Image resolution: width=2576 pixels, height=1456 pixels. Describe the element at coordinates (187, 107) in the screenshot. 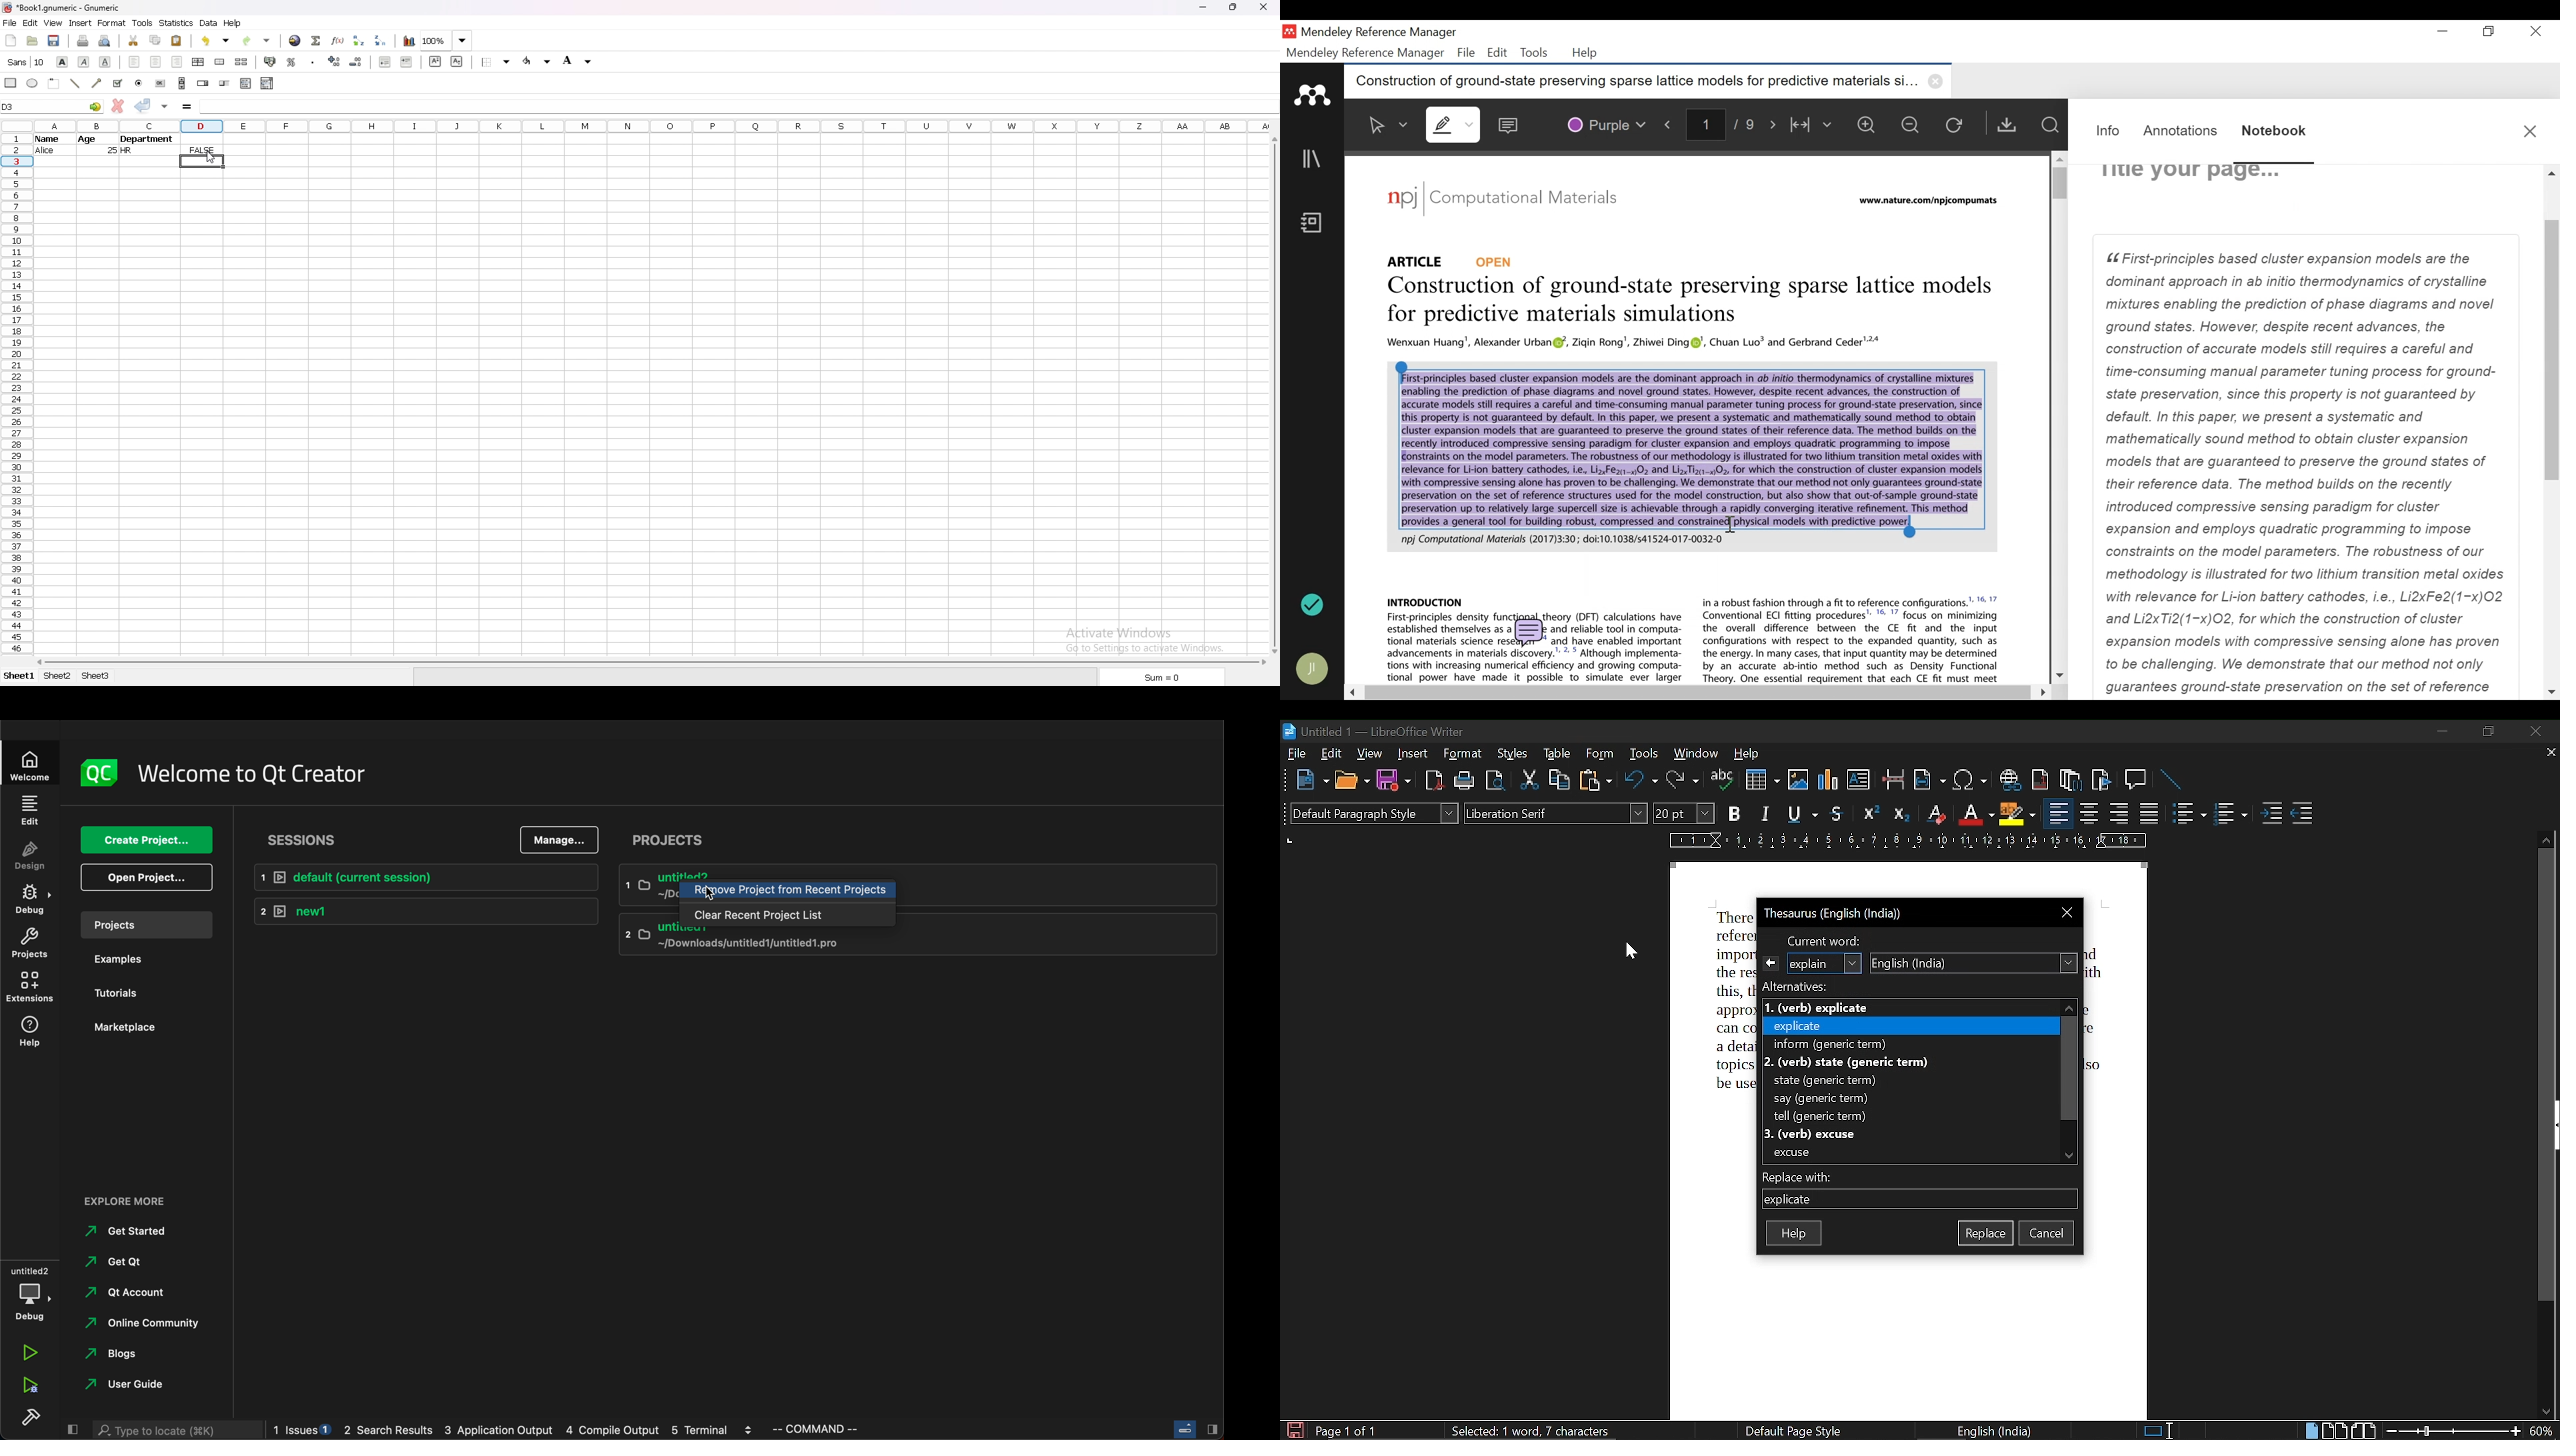

I see `formula` at that location.